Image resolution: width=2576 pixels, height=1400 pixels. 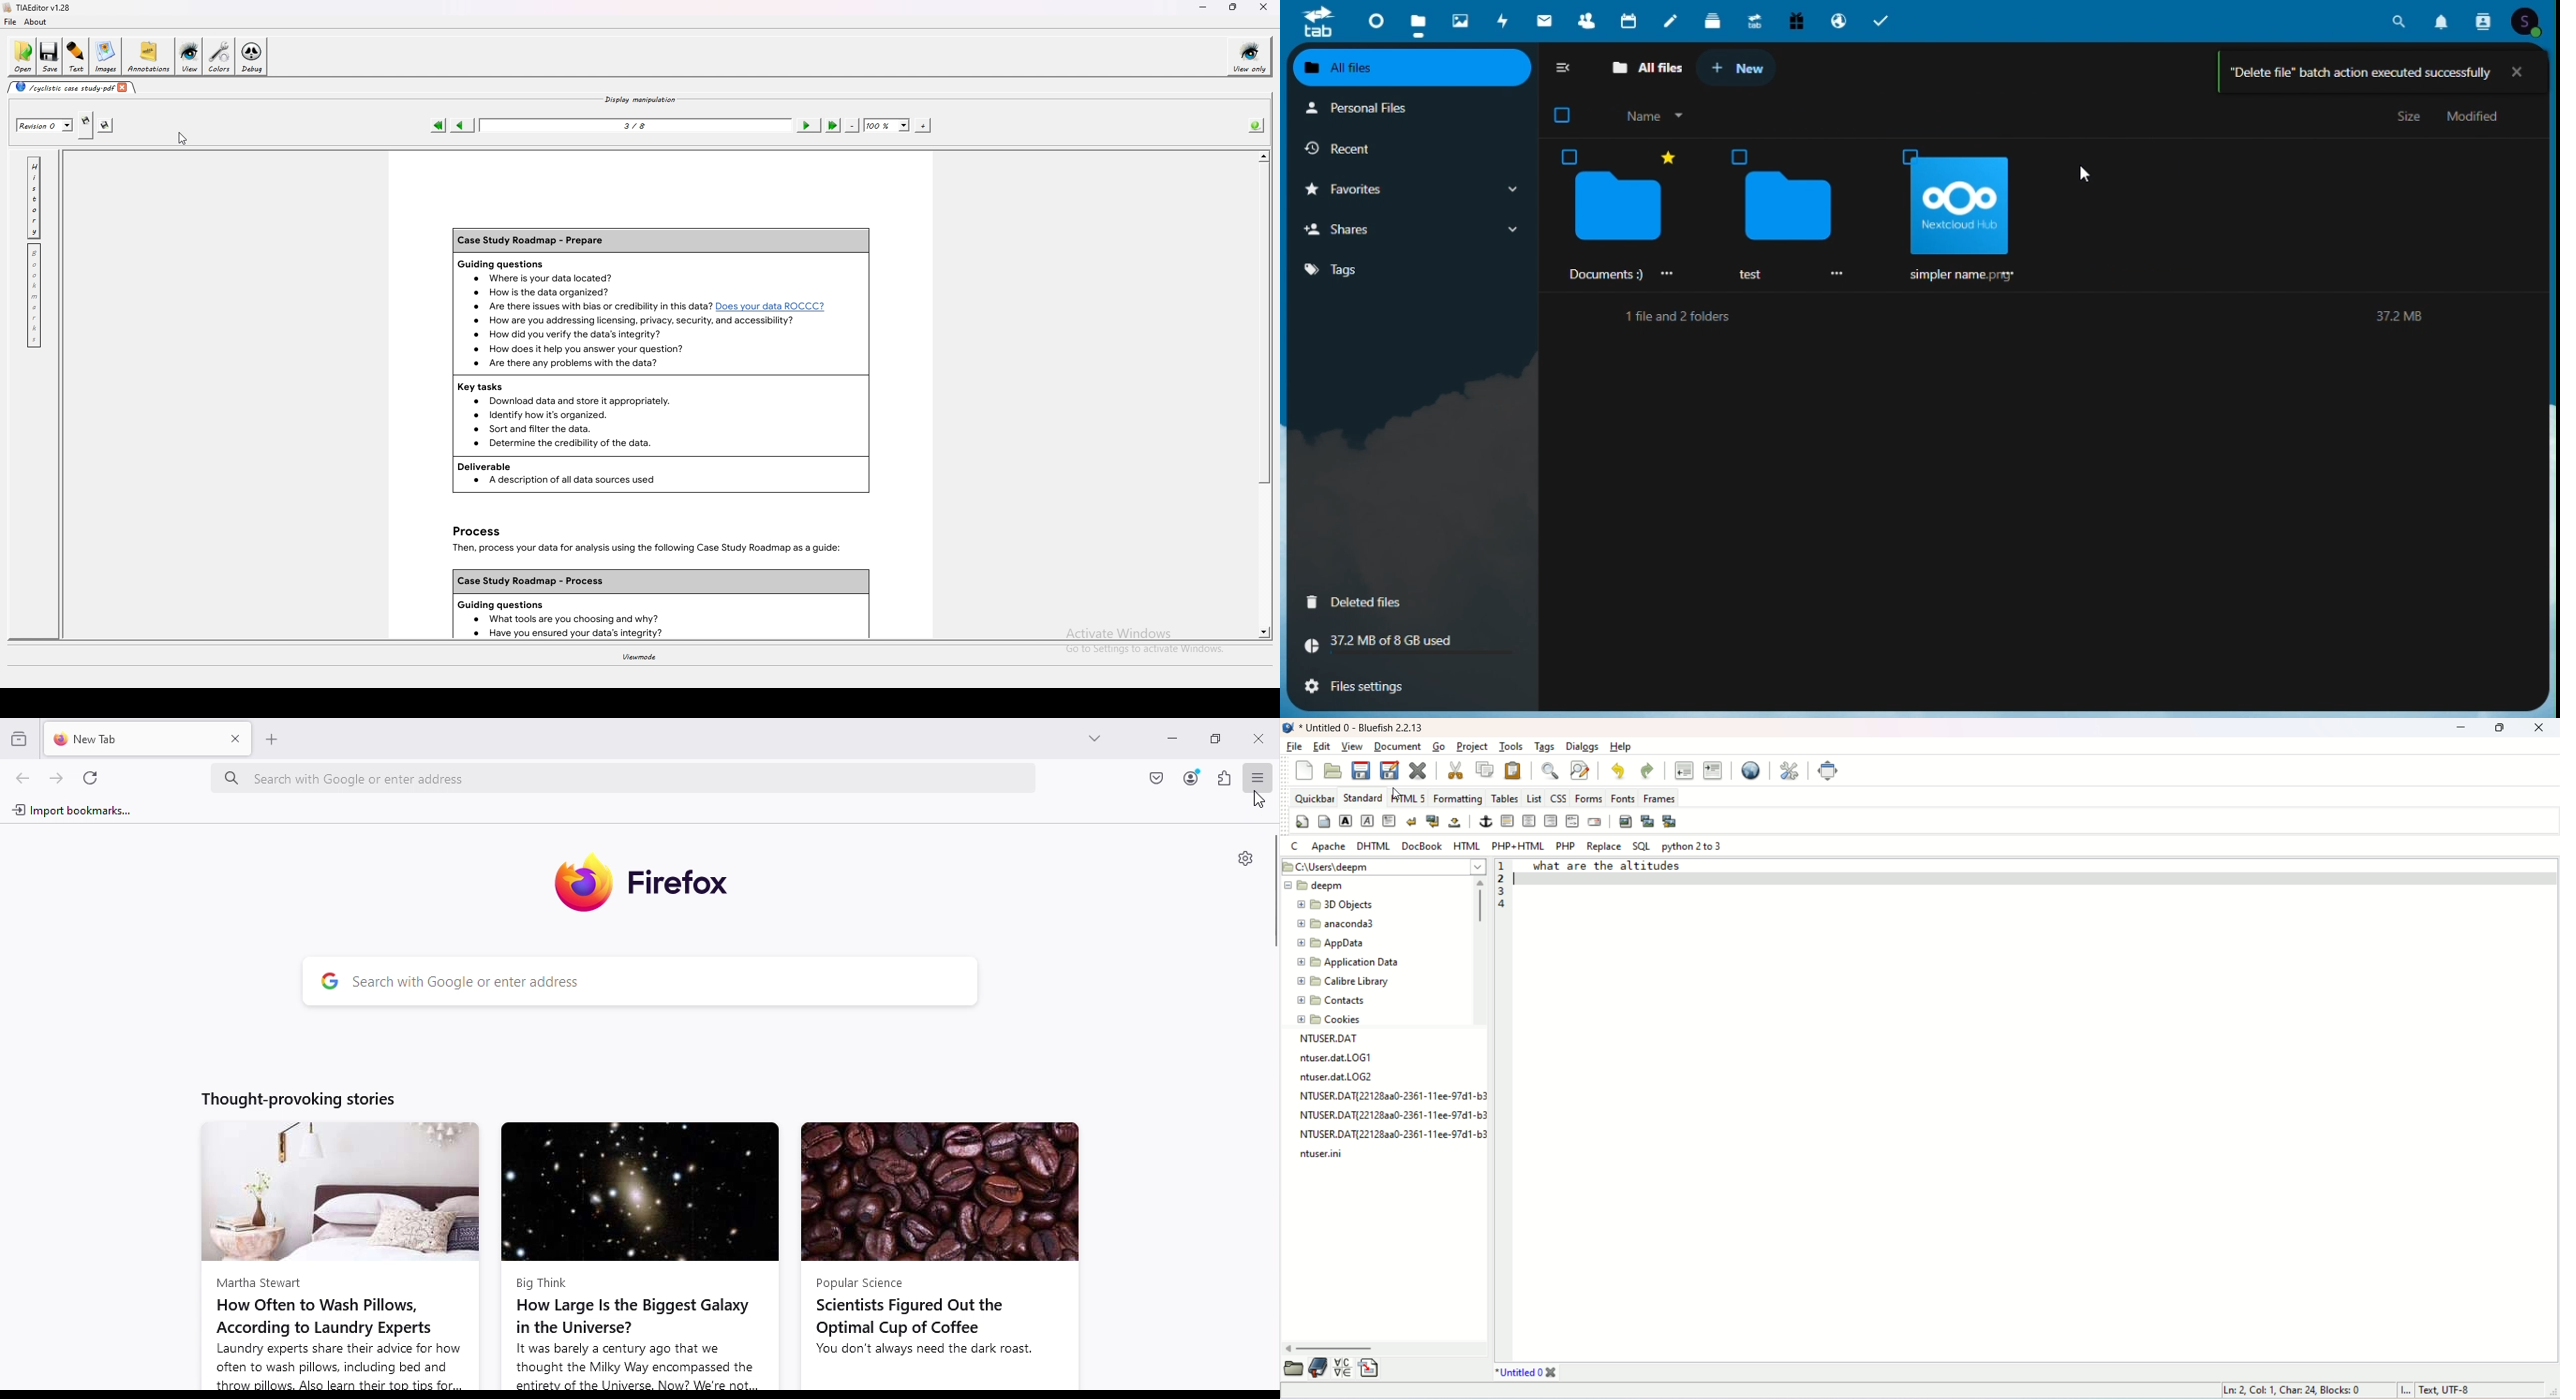 What do you see at coordinates (1410, 191) in the screenshot?
I see `Favourite` at bounding box center [1410, 191].